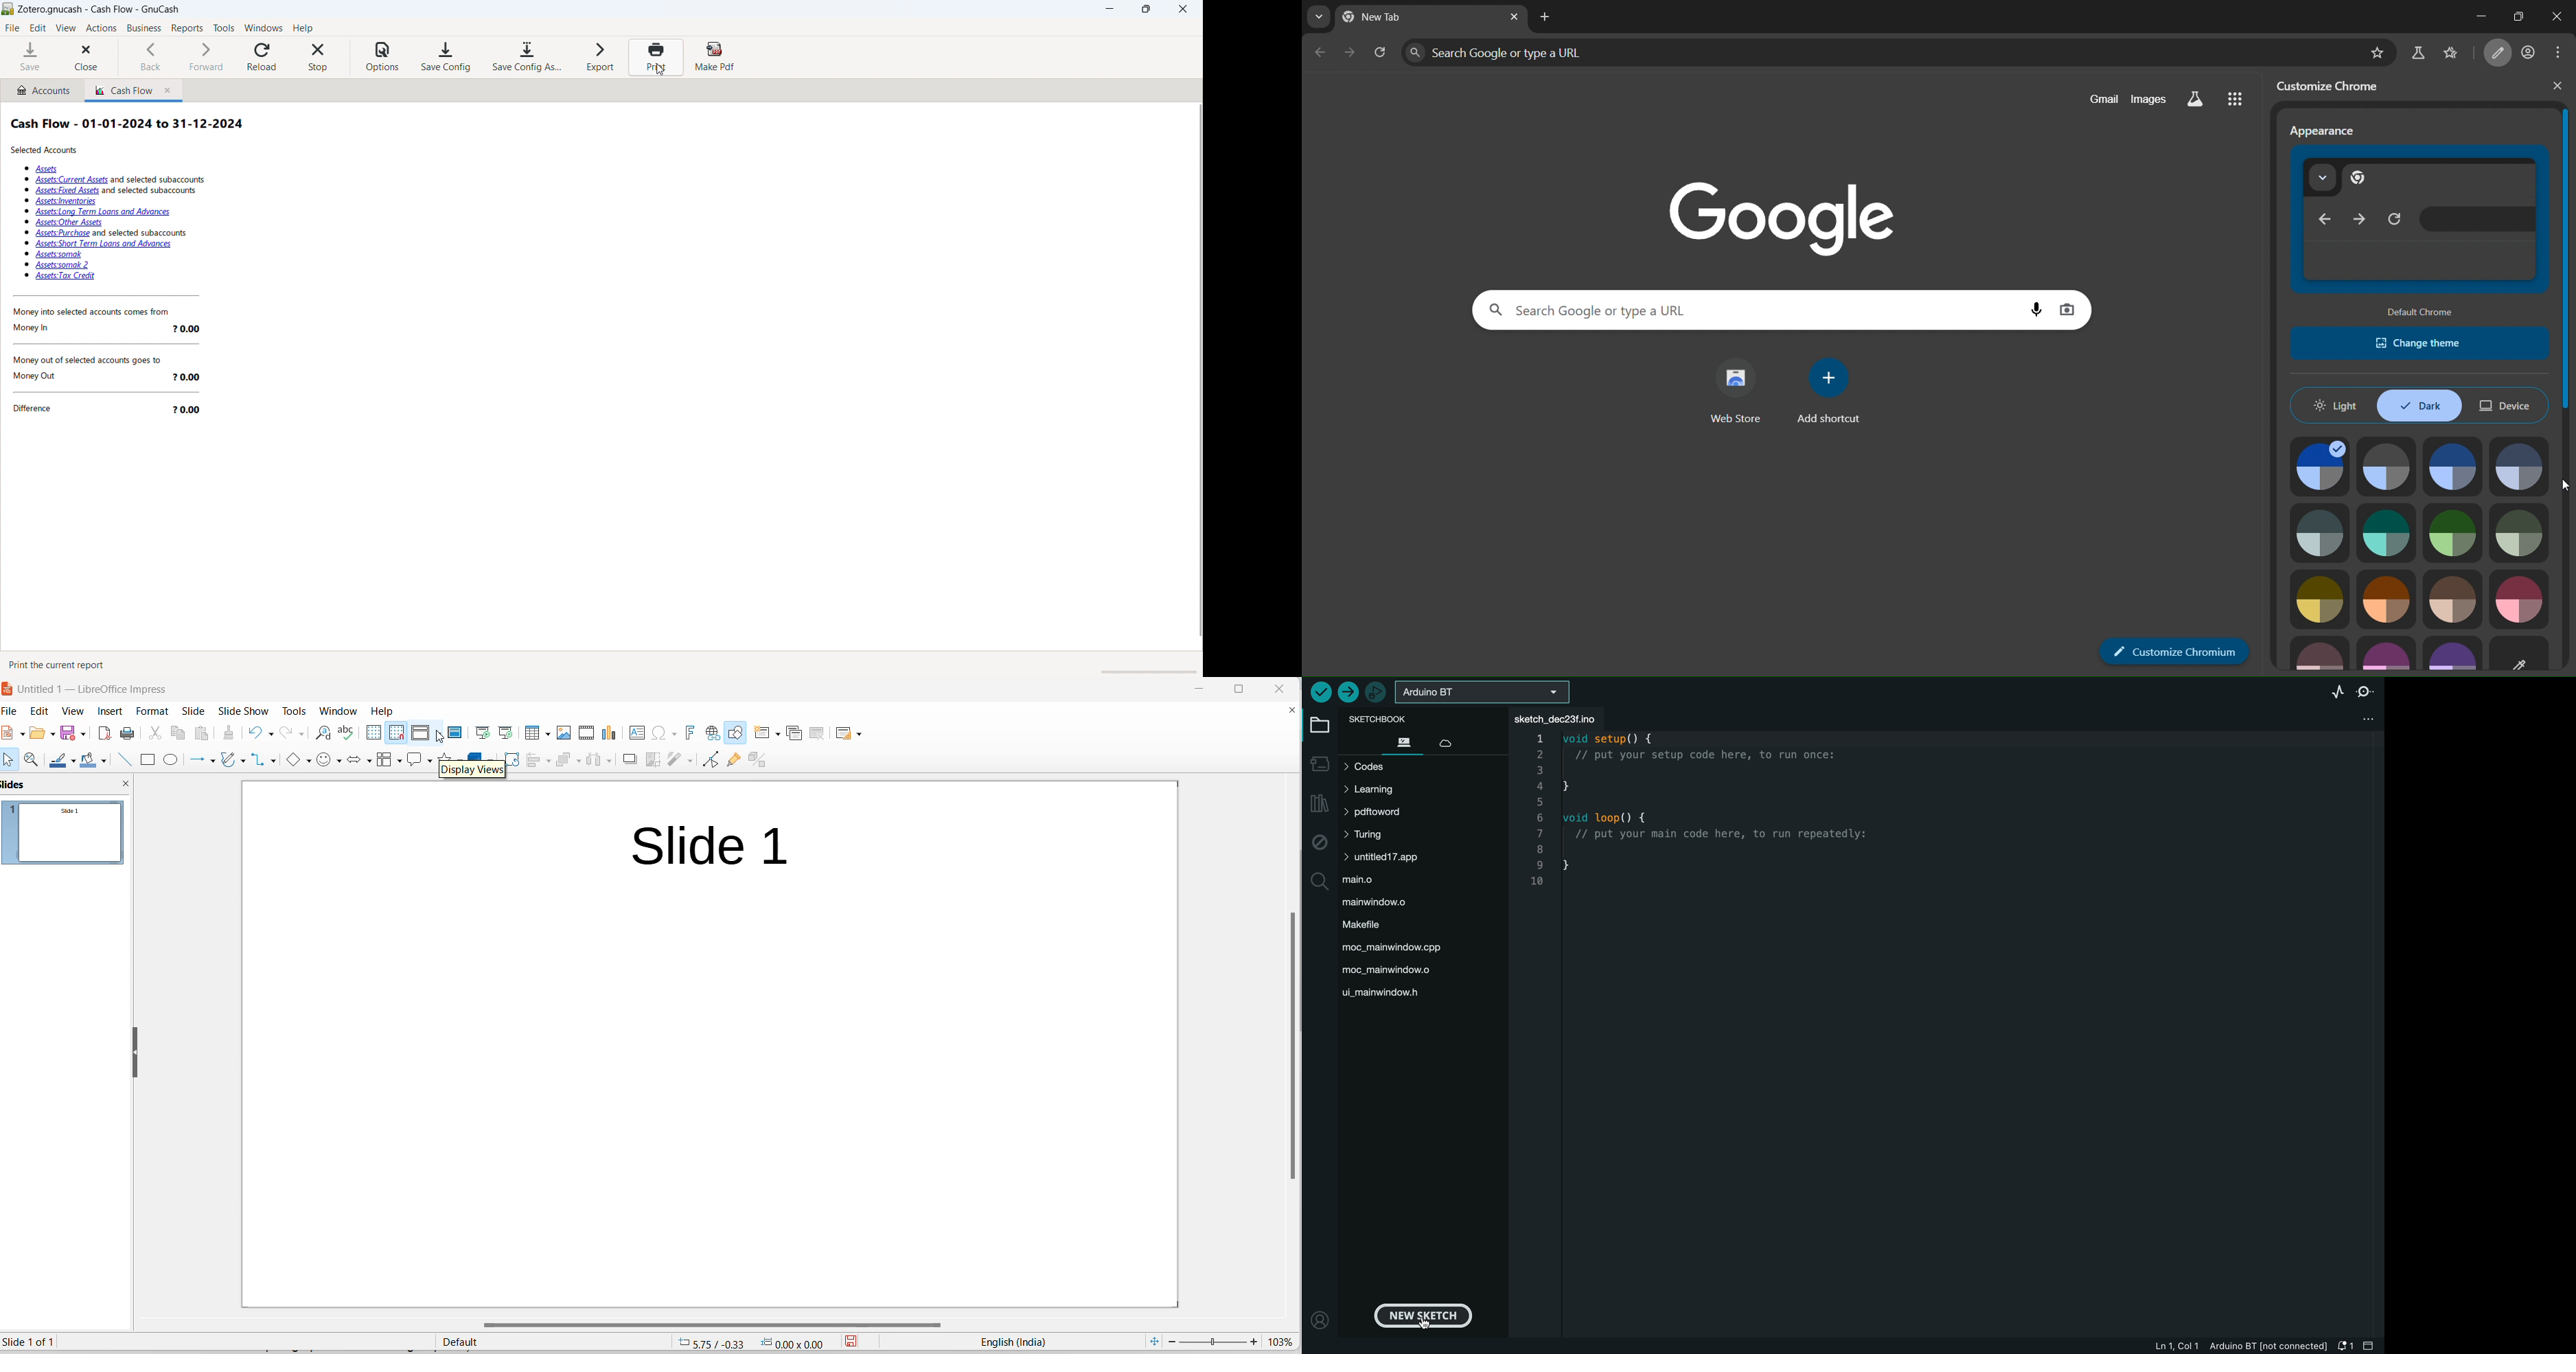 This screenshot has height=1372, width=2576. I want to click on crop an image, so click(650, 761).